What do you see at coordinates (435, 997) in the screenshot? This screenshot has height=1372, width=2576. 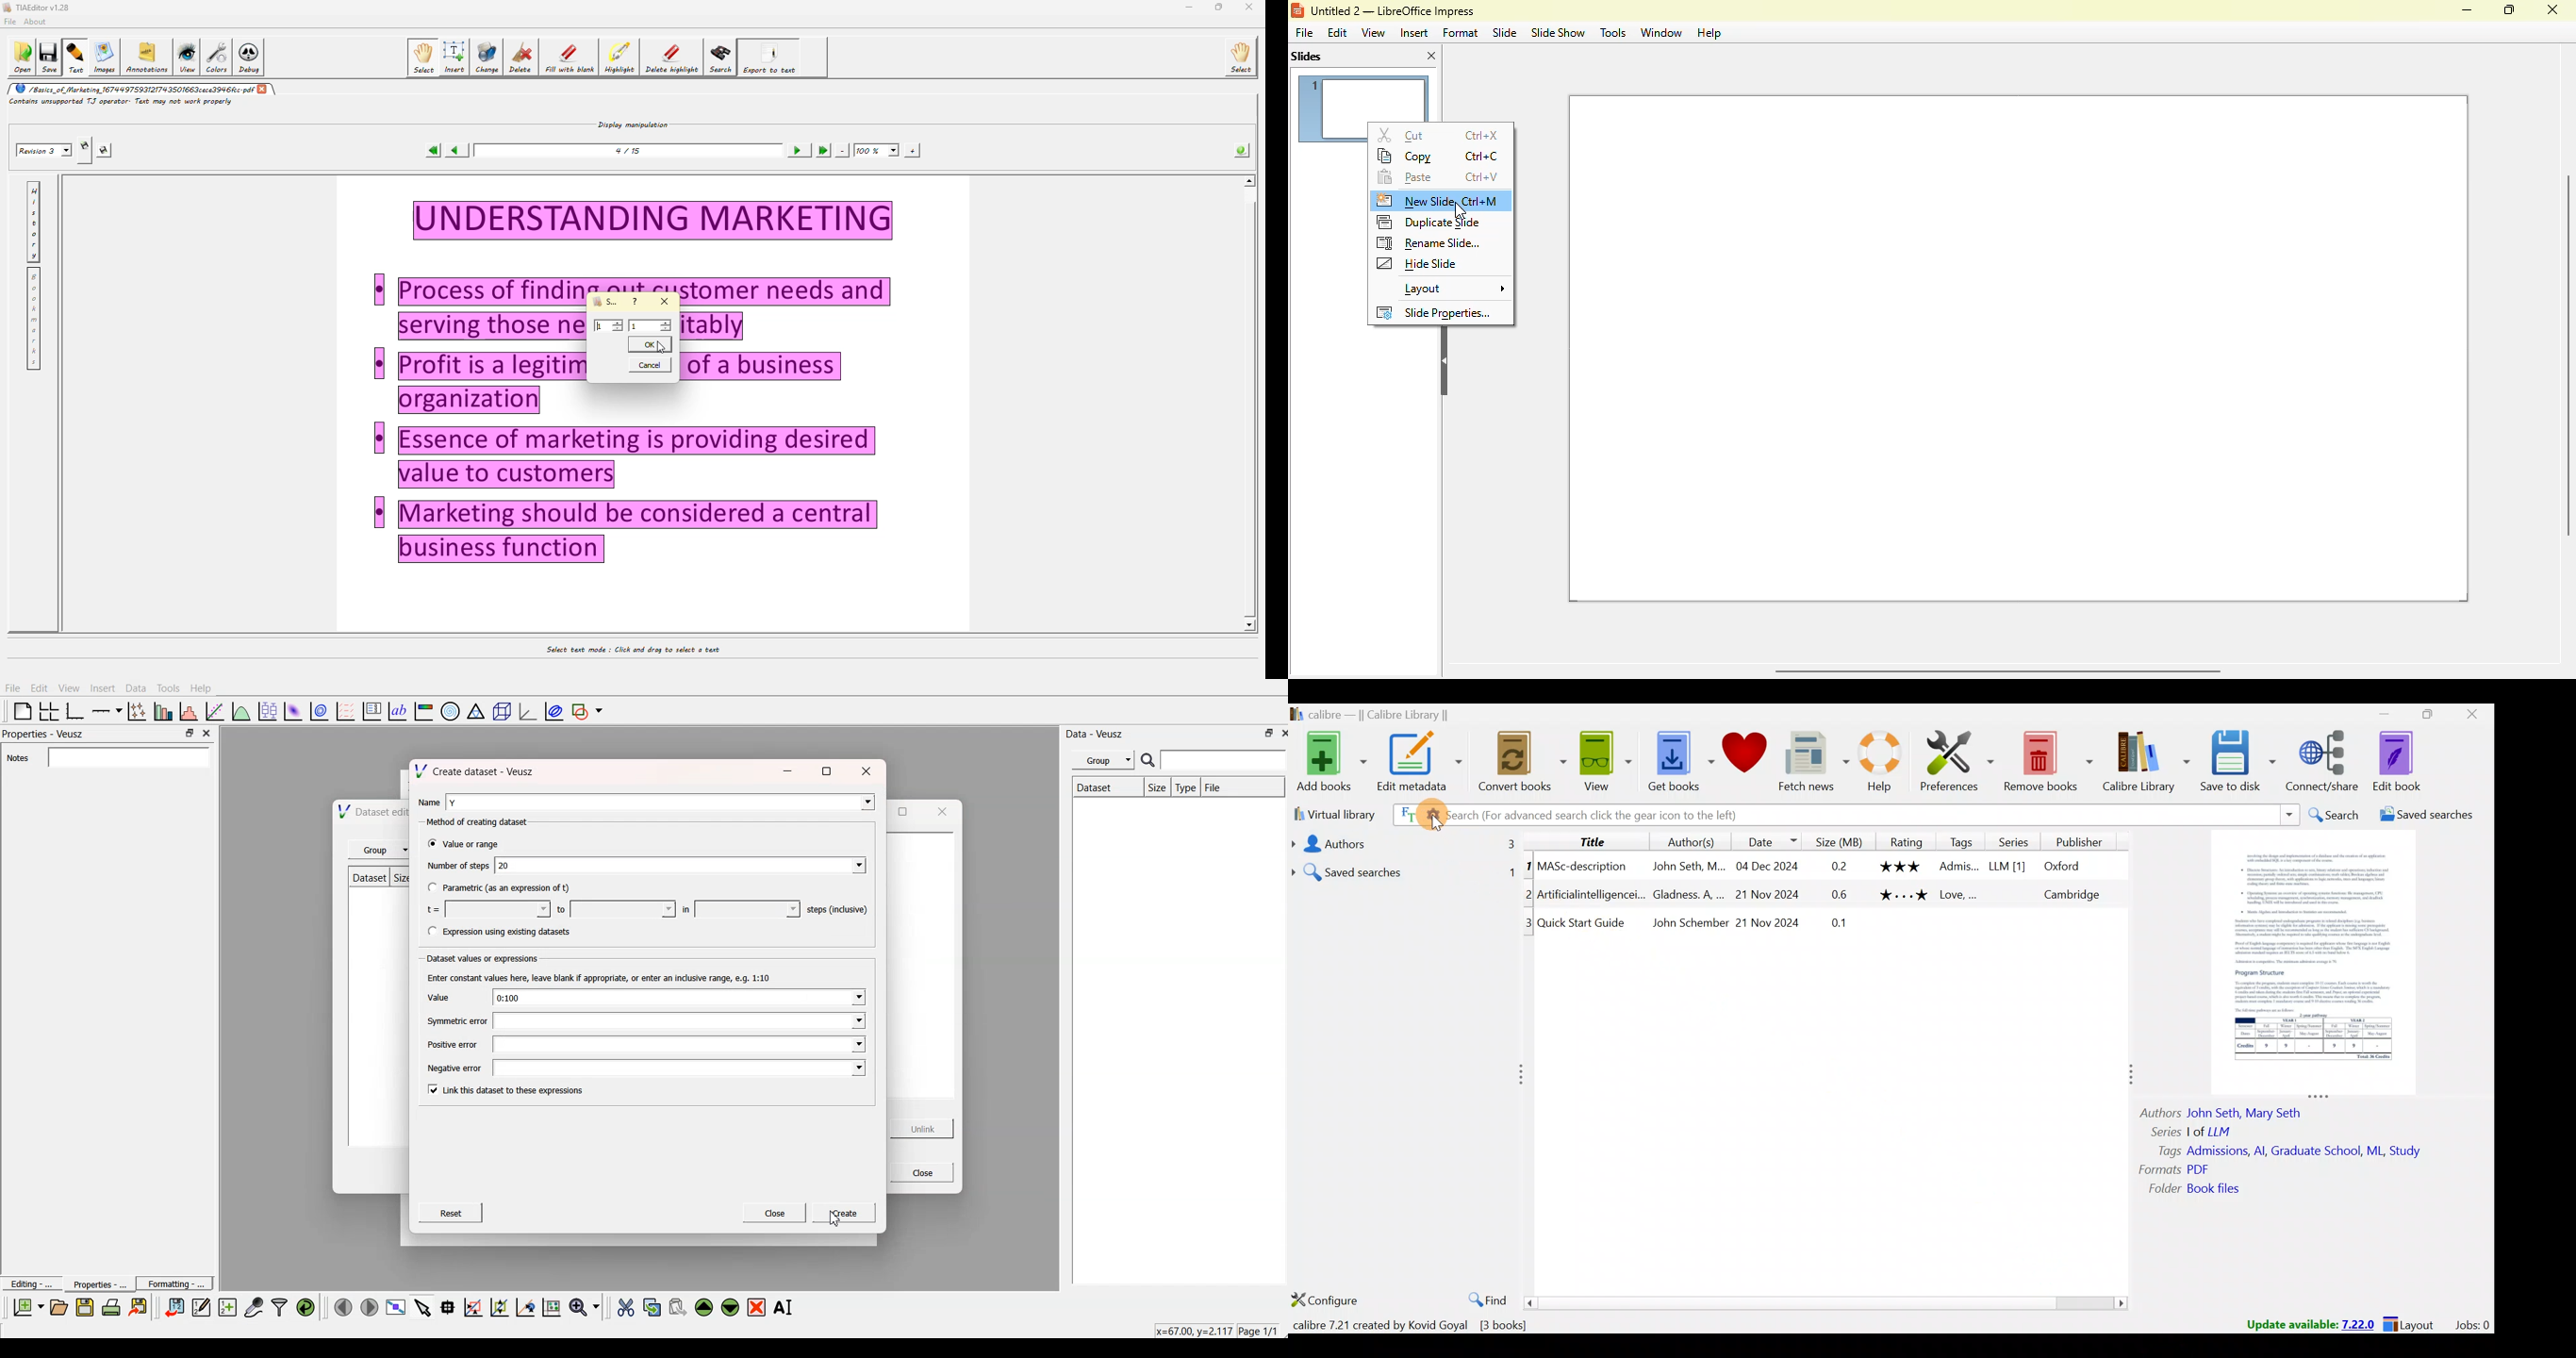 I see `Value` at bounding box center [435, 997].